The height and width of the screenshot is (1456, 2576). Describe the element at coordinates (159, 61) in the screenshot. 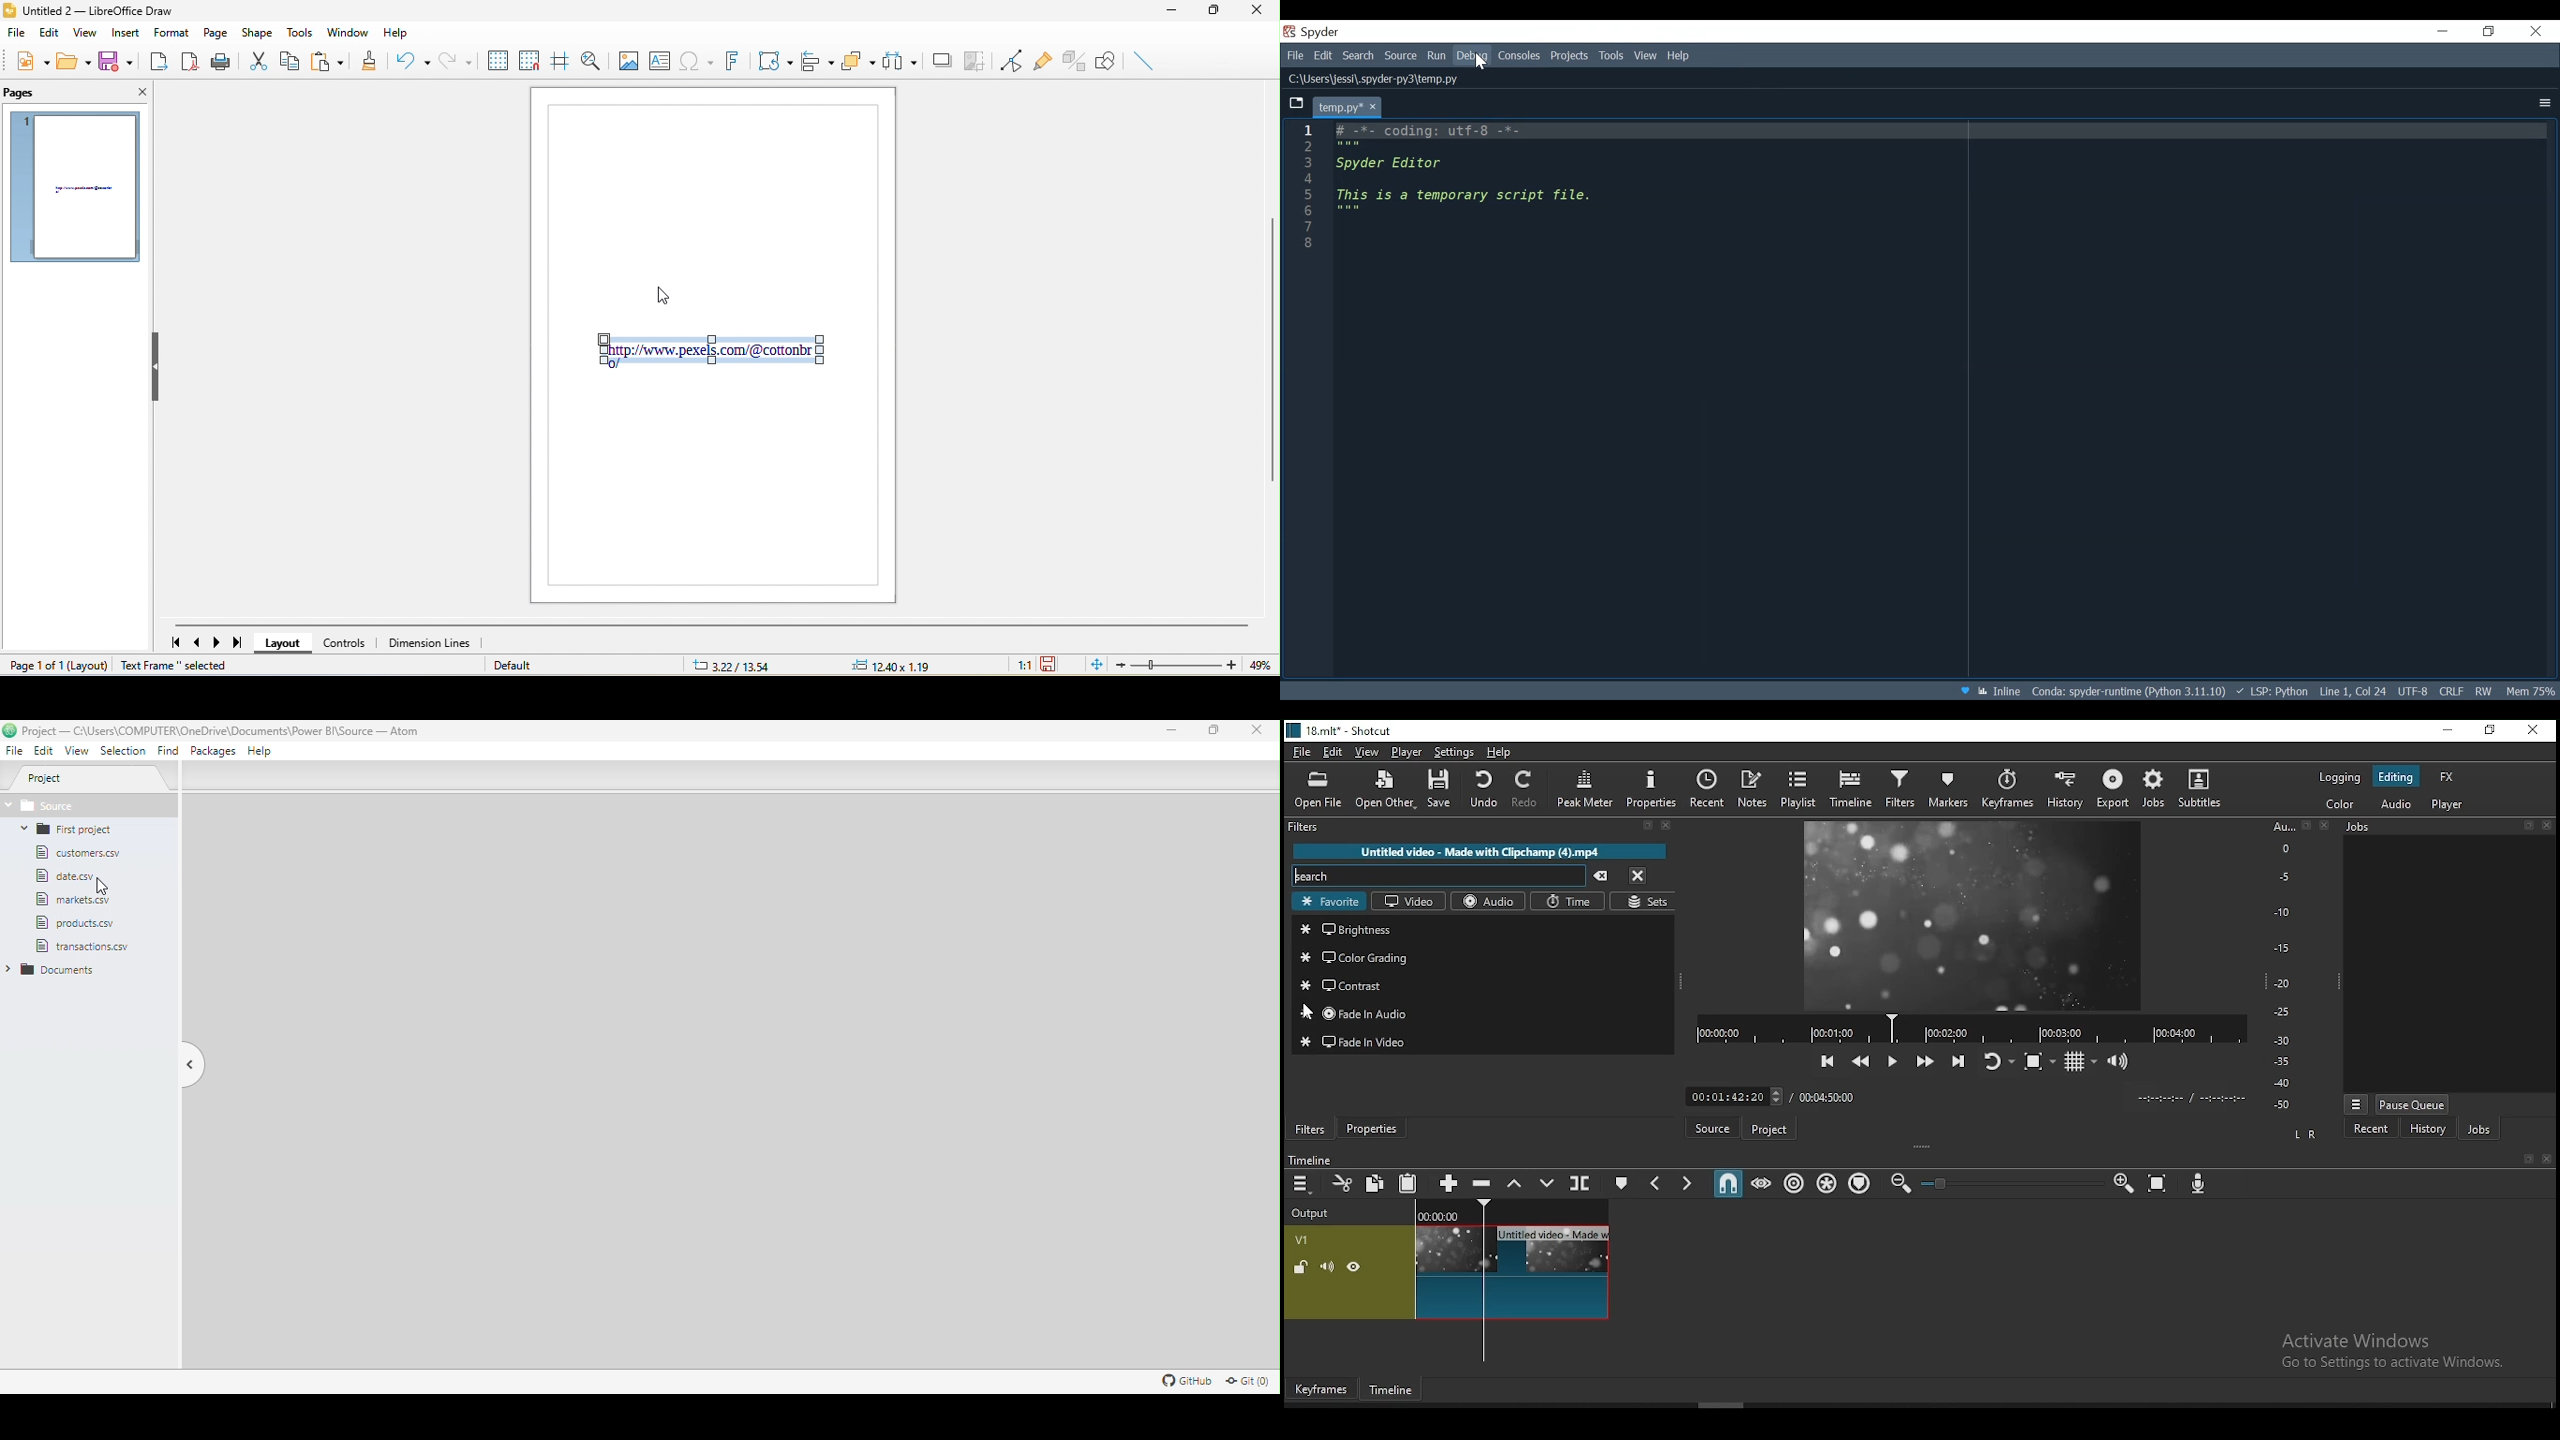

I see `export` at that location.